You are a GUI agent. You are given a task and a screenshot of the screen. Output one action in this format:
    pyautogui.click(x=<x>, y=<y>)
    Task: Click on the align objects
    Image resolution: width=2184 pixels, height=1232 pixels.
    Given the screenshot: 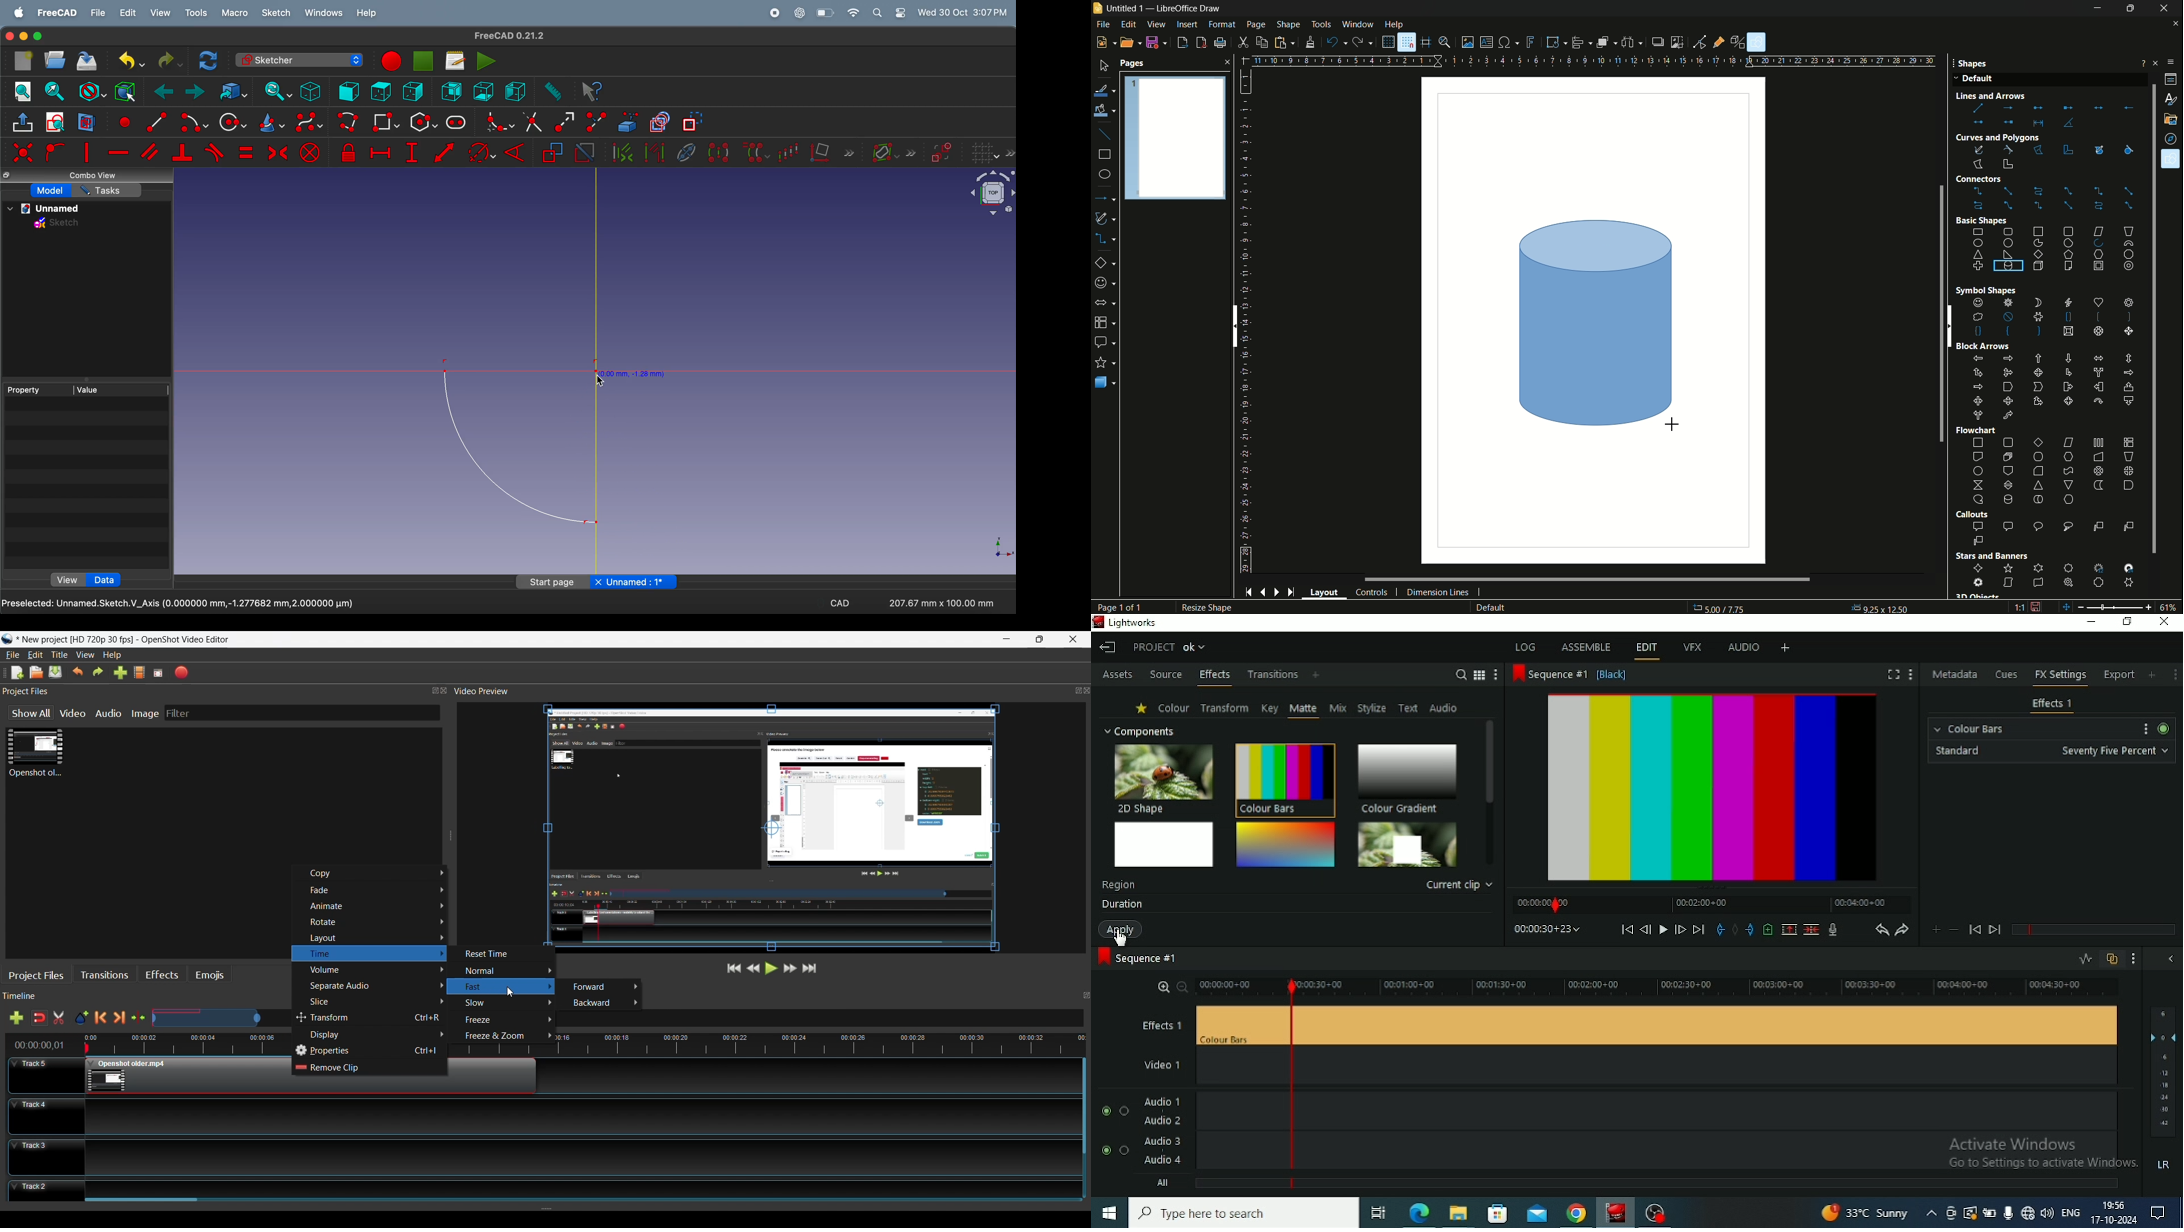 What is the action you would take?
    pyautogui.click(x=1582, y=42)
    